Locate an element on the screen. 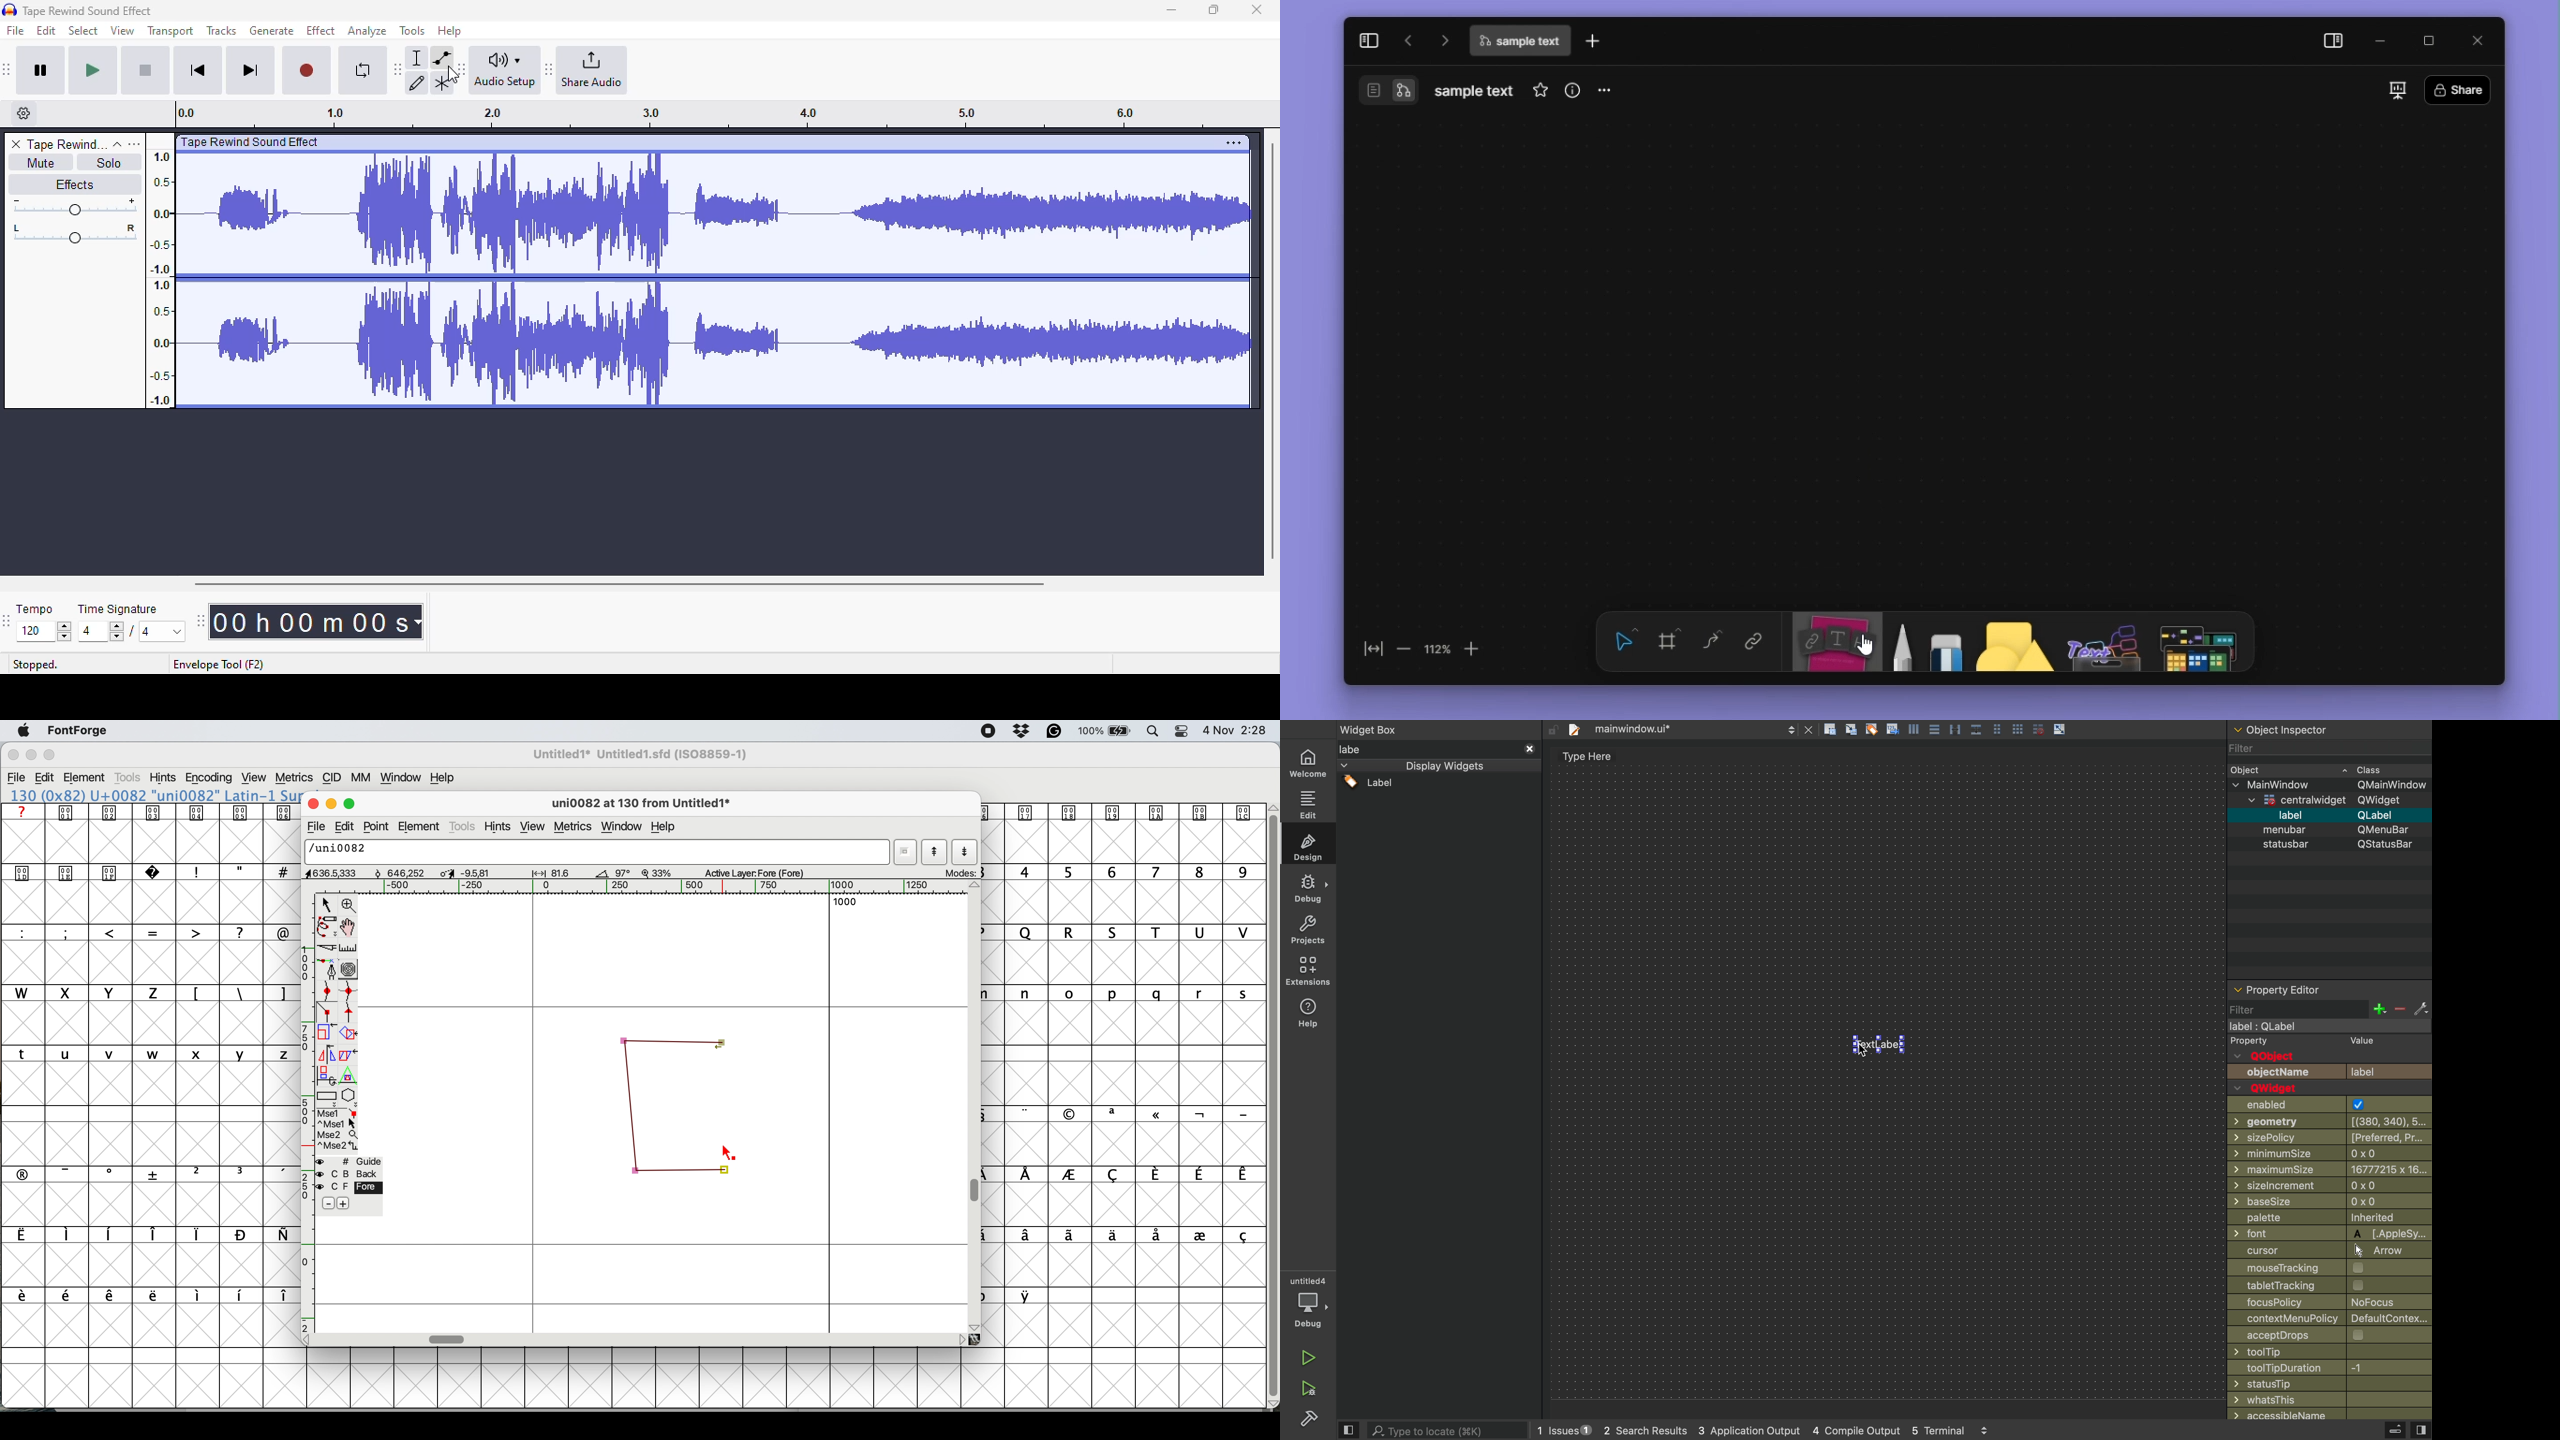  zoom factor is located at coordinates (657, 873).